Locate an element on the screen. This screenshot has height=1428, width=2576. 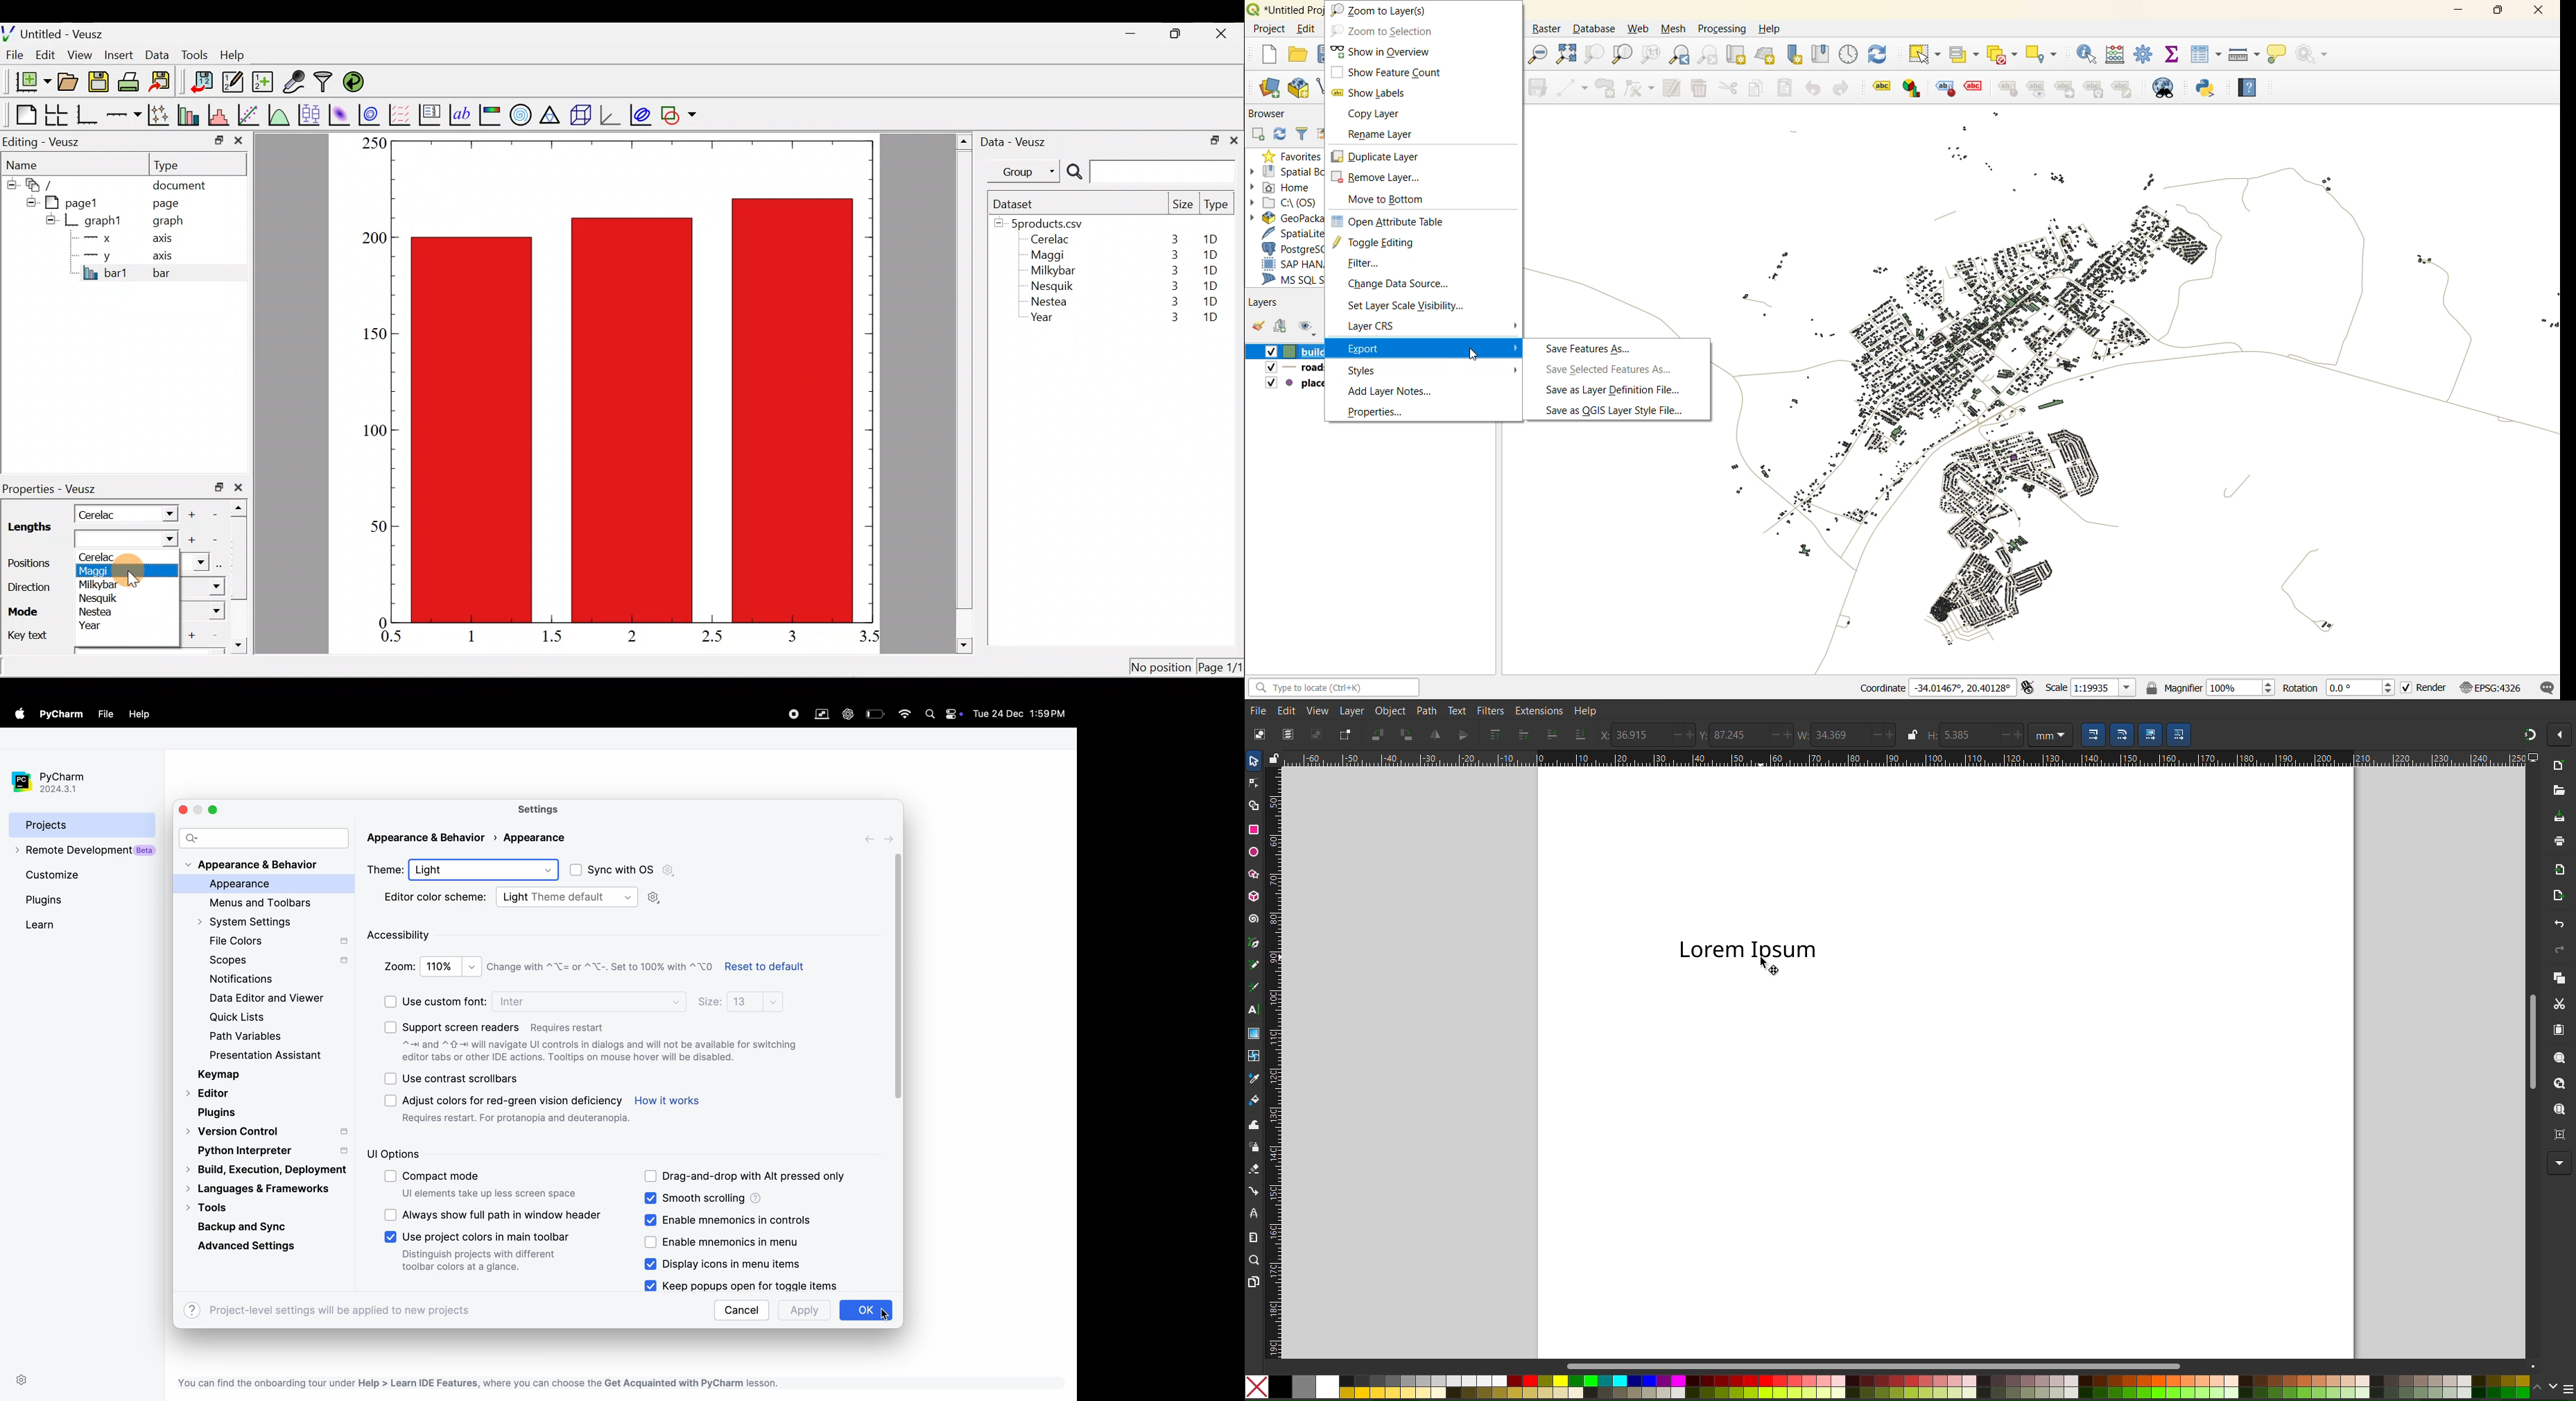
file is located at coordinates (106, 714).